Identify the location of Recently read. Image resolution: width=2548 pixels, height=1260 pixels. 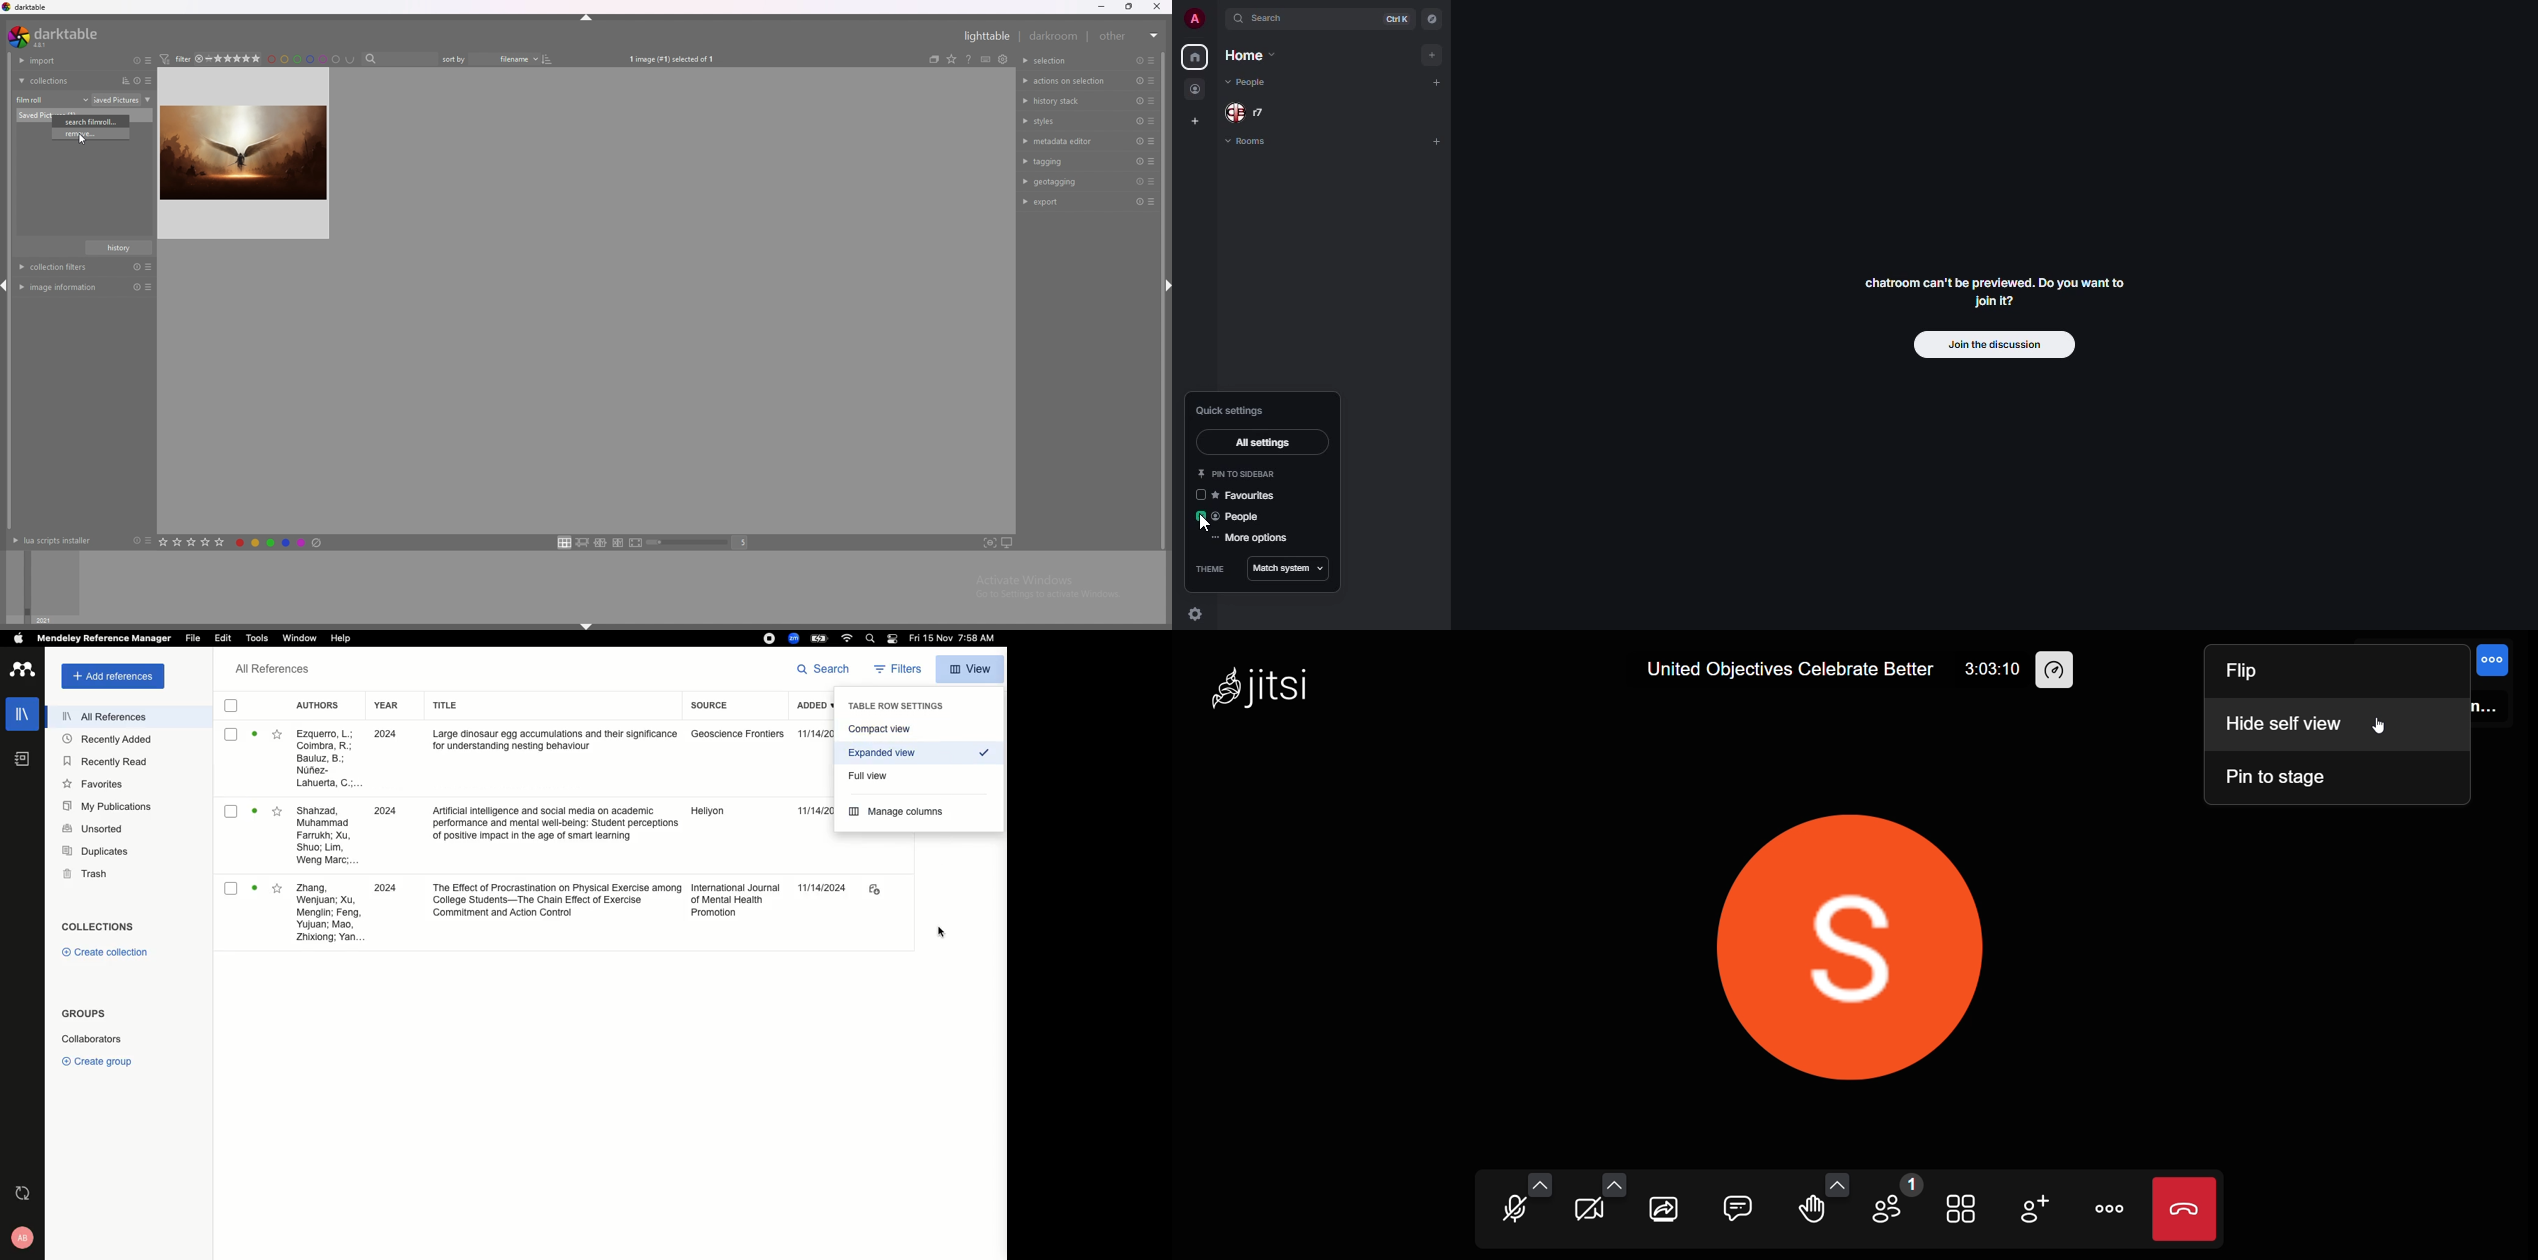
(106, 761).